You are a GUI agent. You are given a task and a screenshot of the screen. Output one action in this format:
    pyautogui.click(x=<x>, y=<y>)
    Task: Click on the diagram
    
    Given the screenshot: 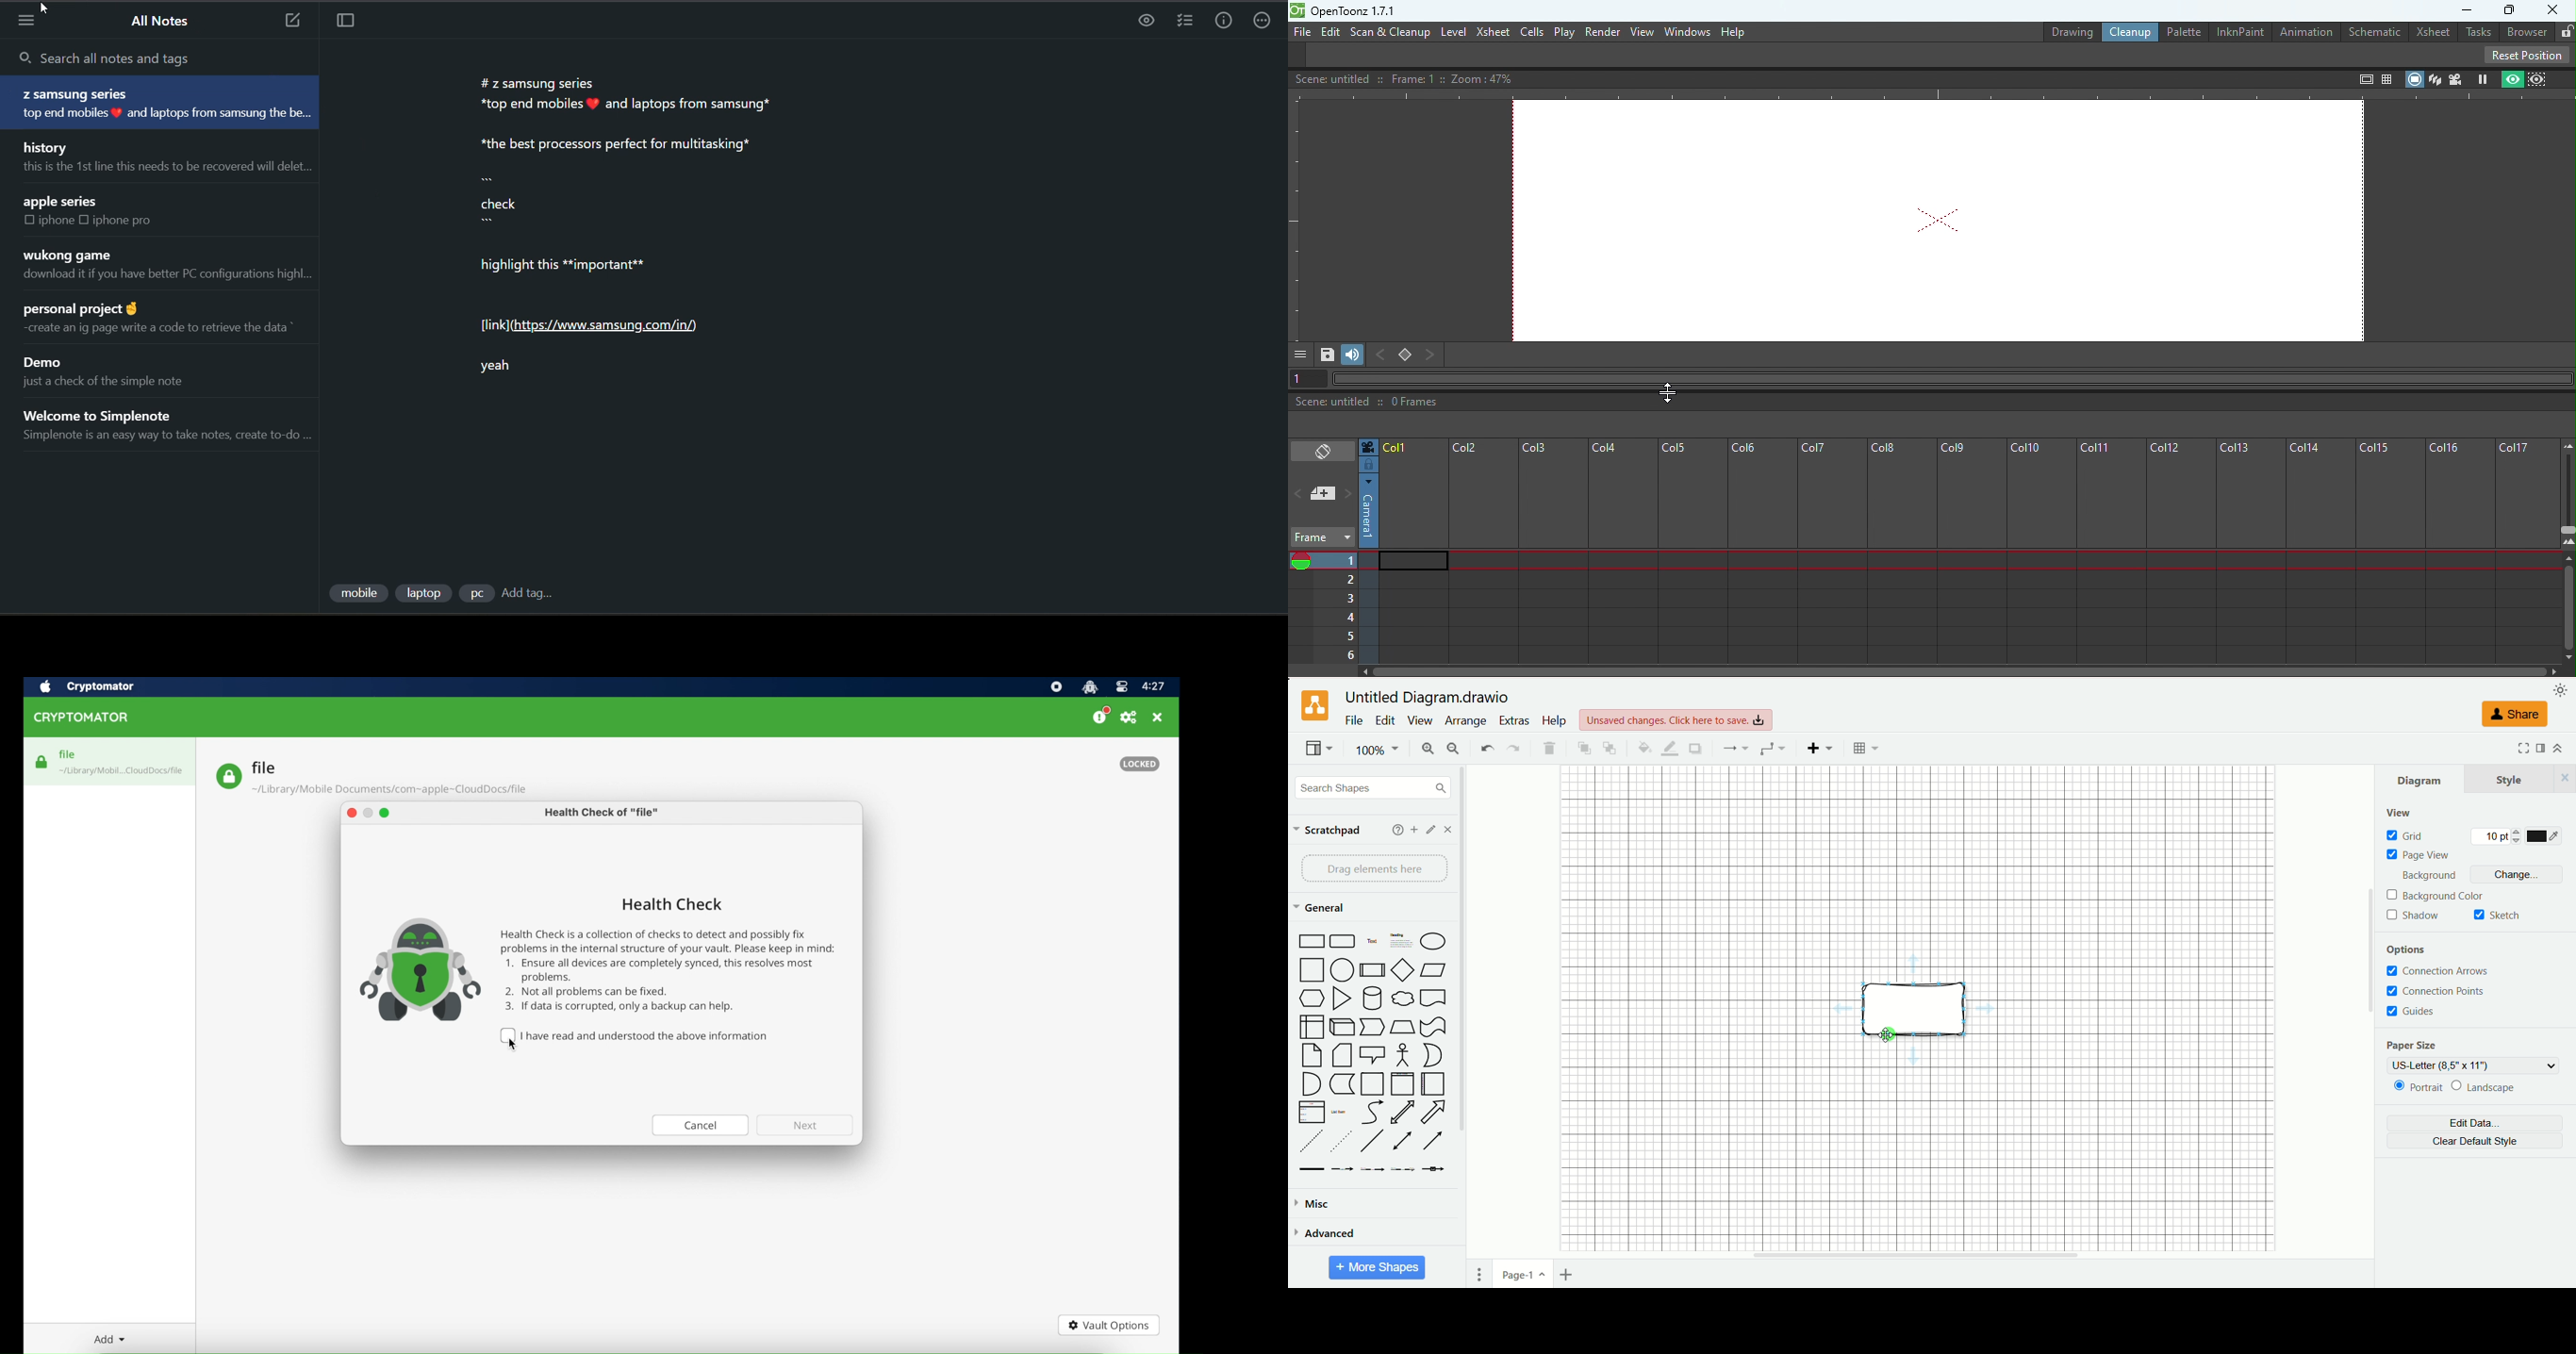 What is the action you would take?
    pyautogui.click(x=2420, y=780)
    